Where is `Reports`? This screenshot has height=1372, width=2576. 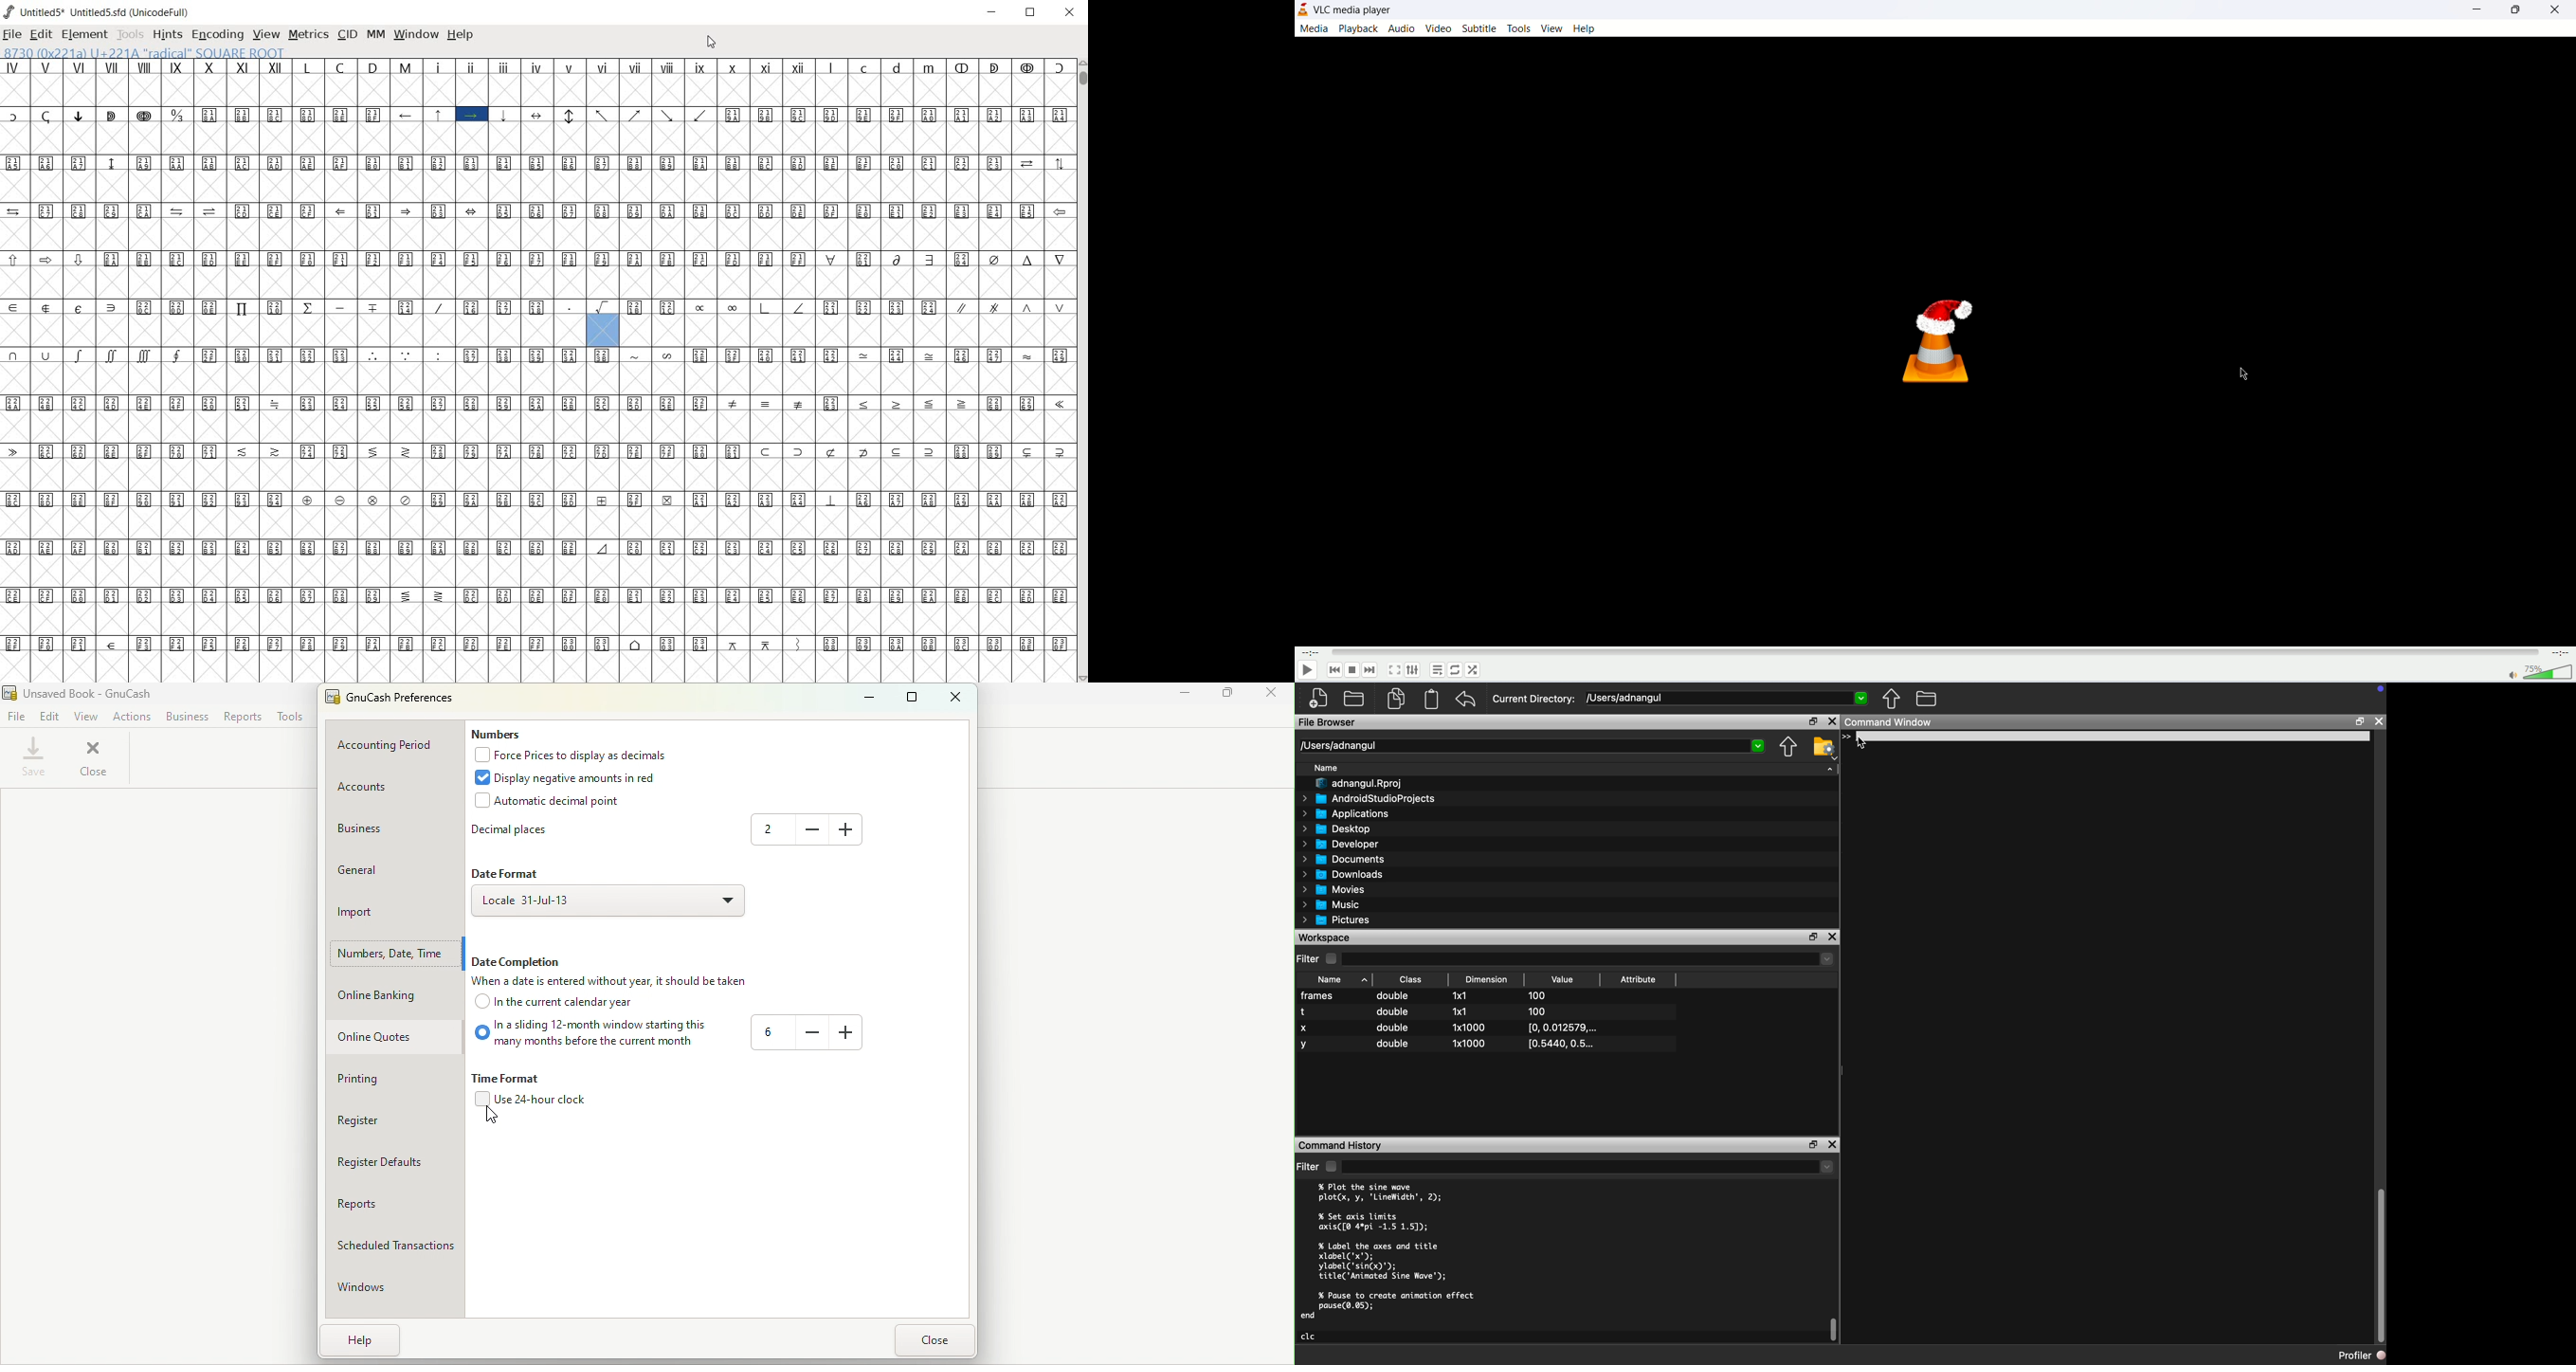 Reports is located at coordinates (245, 718).